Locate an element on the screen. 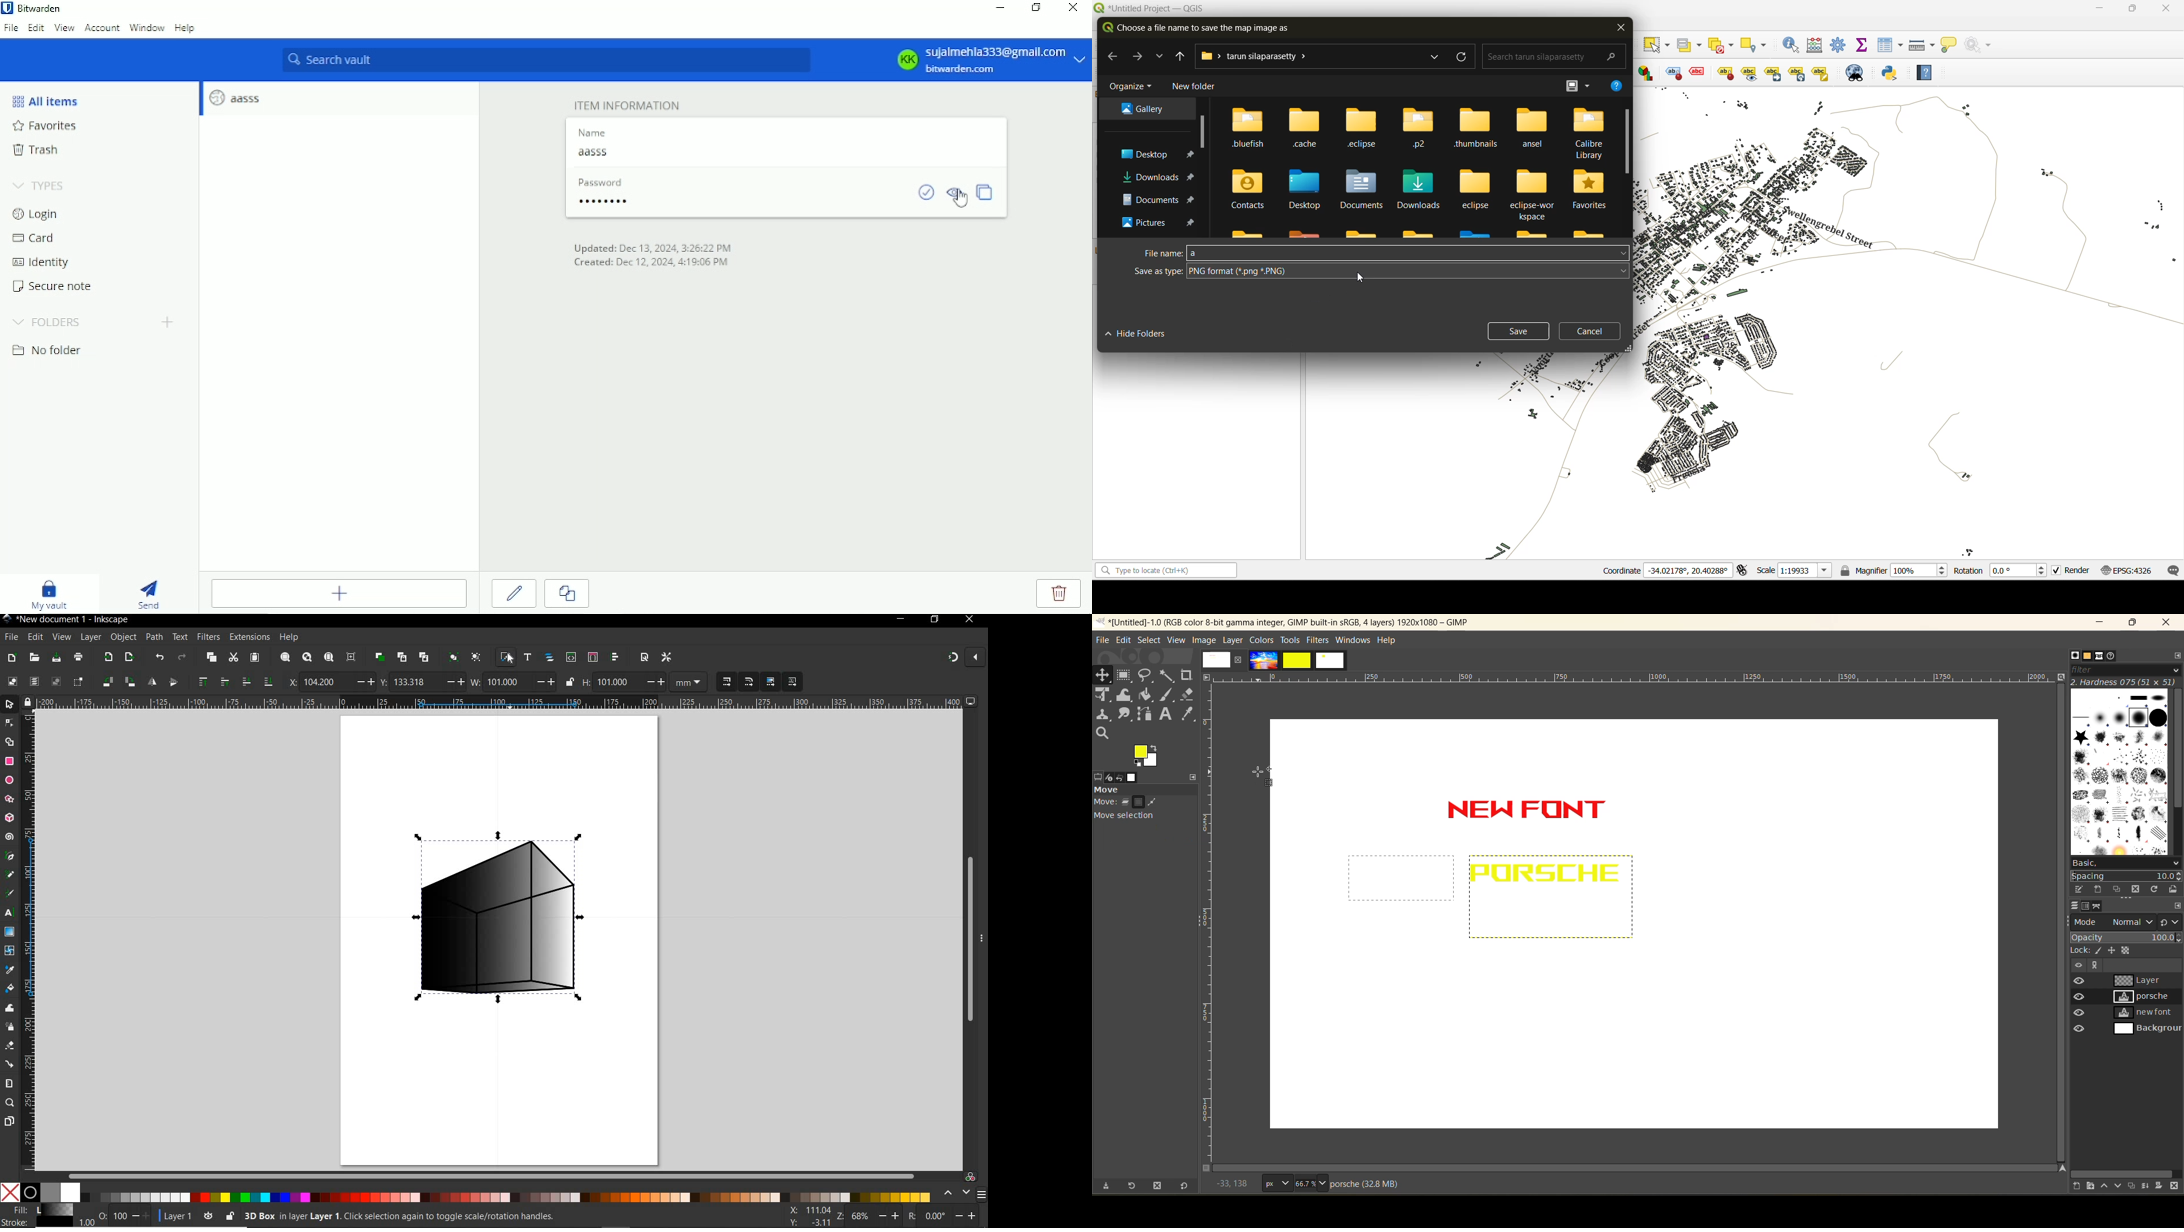 This screenshot has height=1232, width=2184. clone tool is located at coordinates (1103, 715).